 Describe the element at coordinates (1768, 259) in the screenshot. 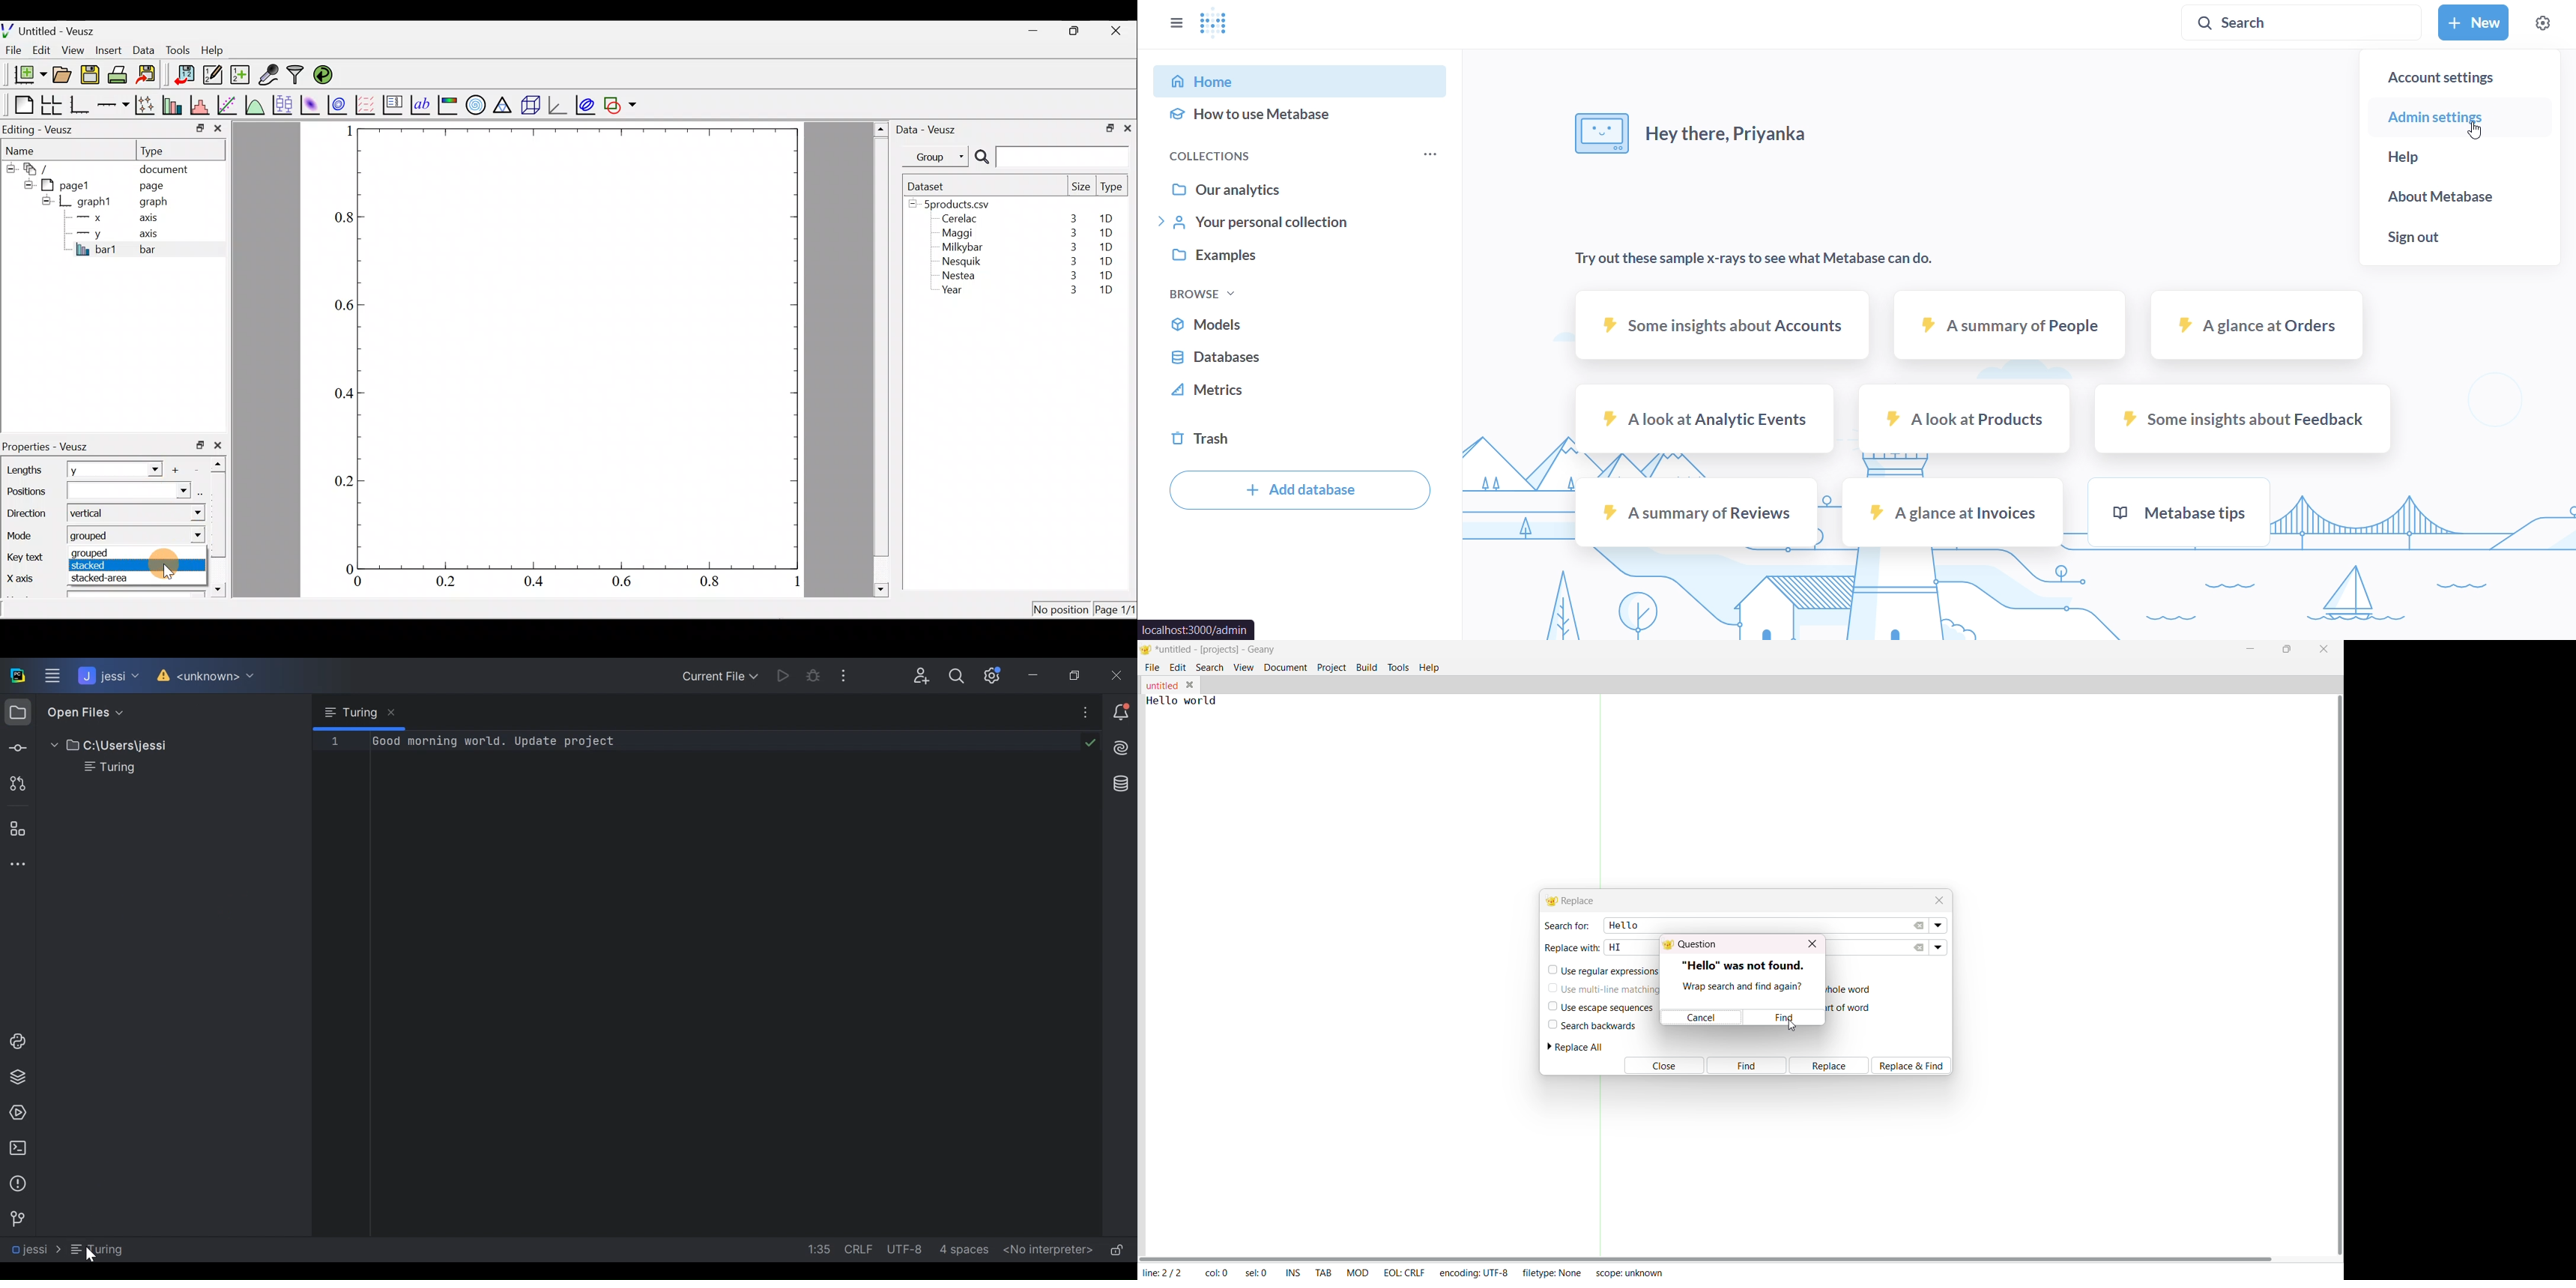

I see `try out these sample x-ray to see what metabse can do.` at that location.